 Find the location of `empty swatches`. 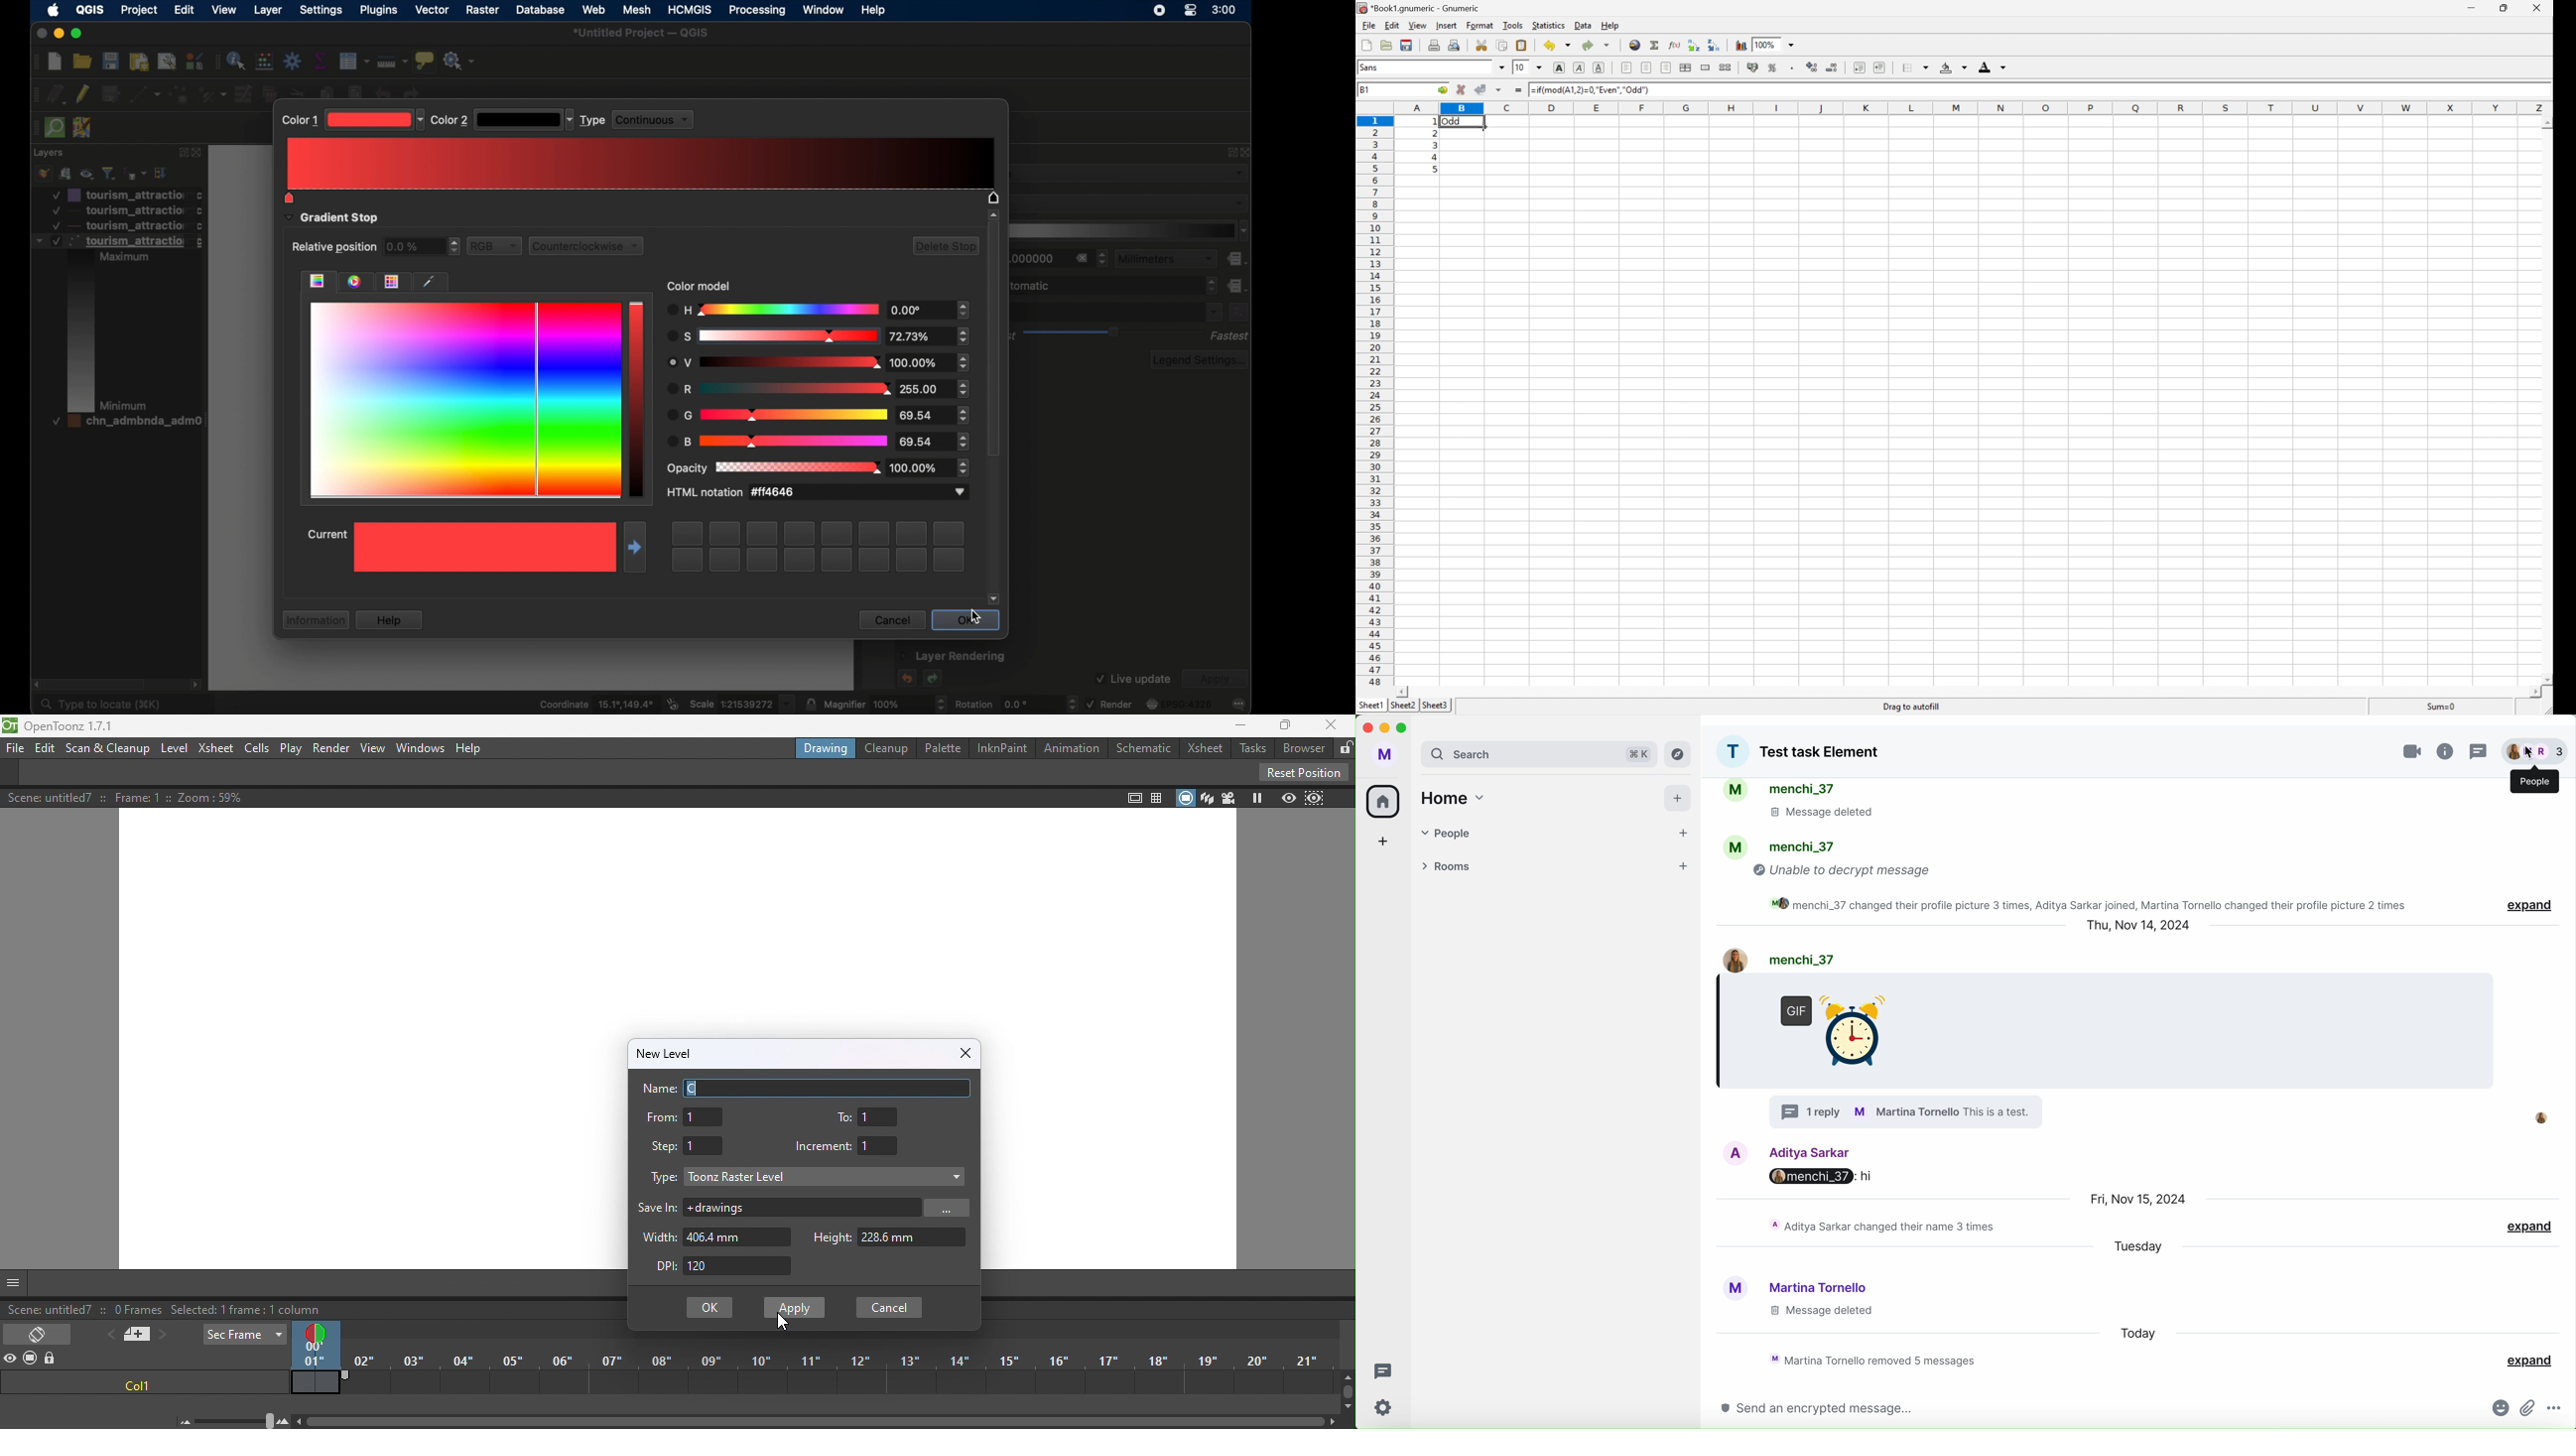

empty swatches is located at coordinates (819, 546).